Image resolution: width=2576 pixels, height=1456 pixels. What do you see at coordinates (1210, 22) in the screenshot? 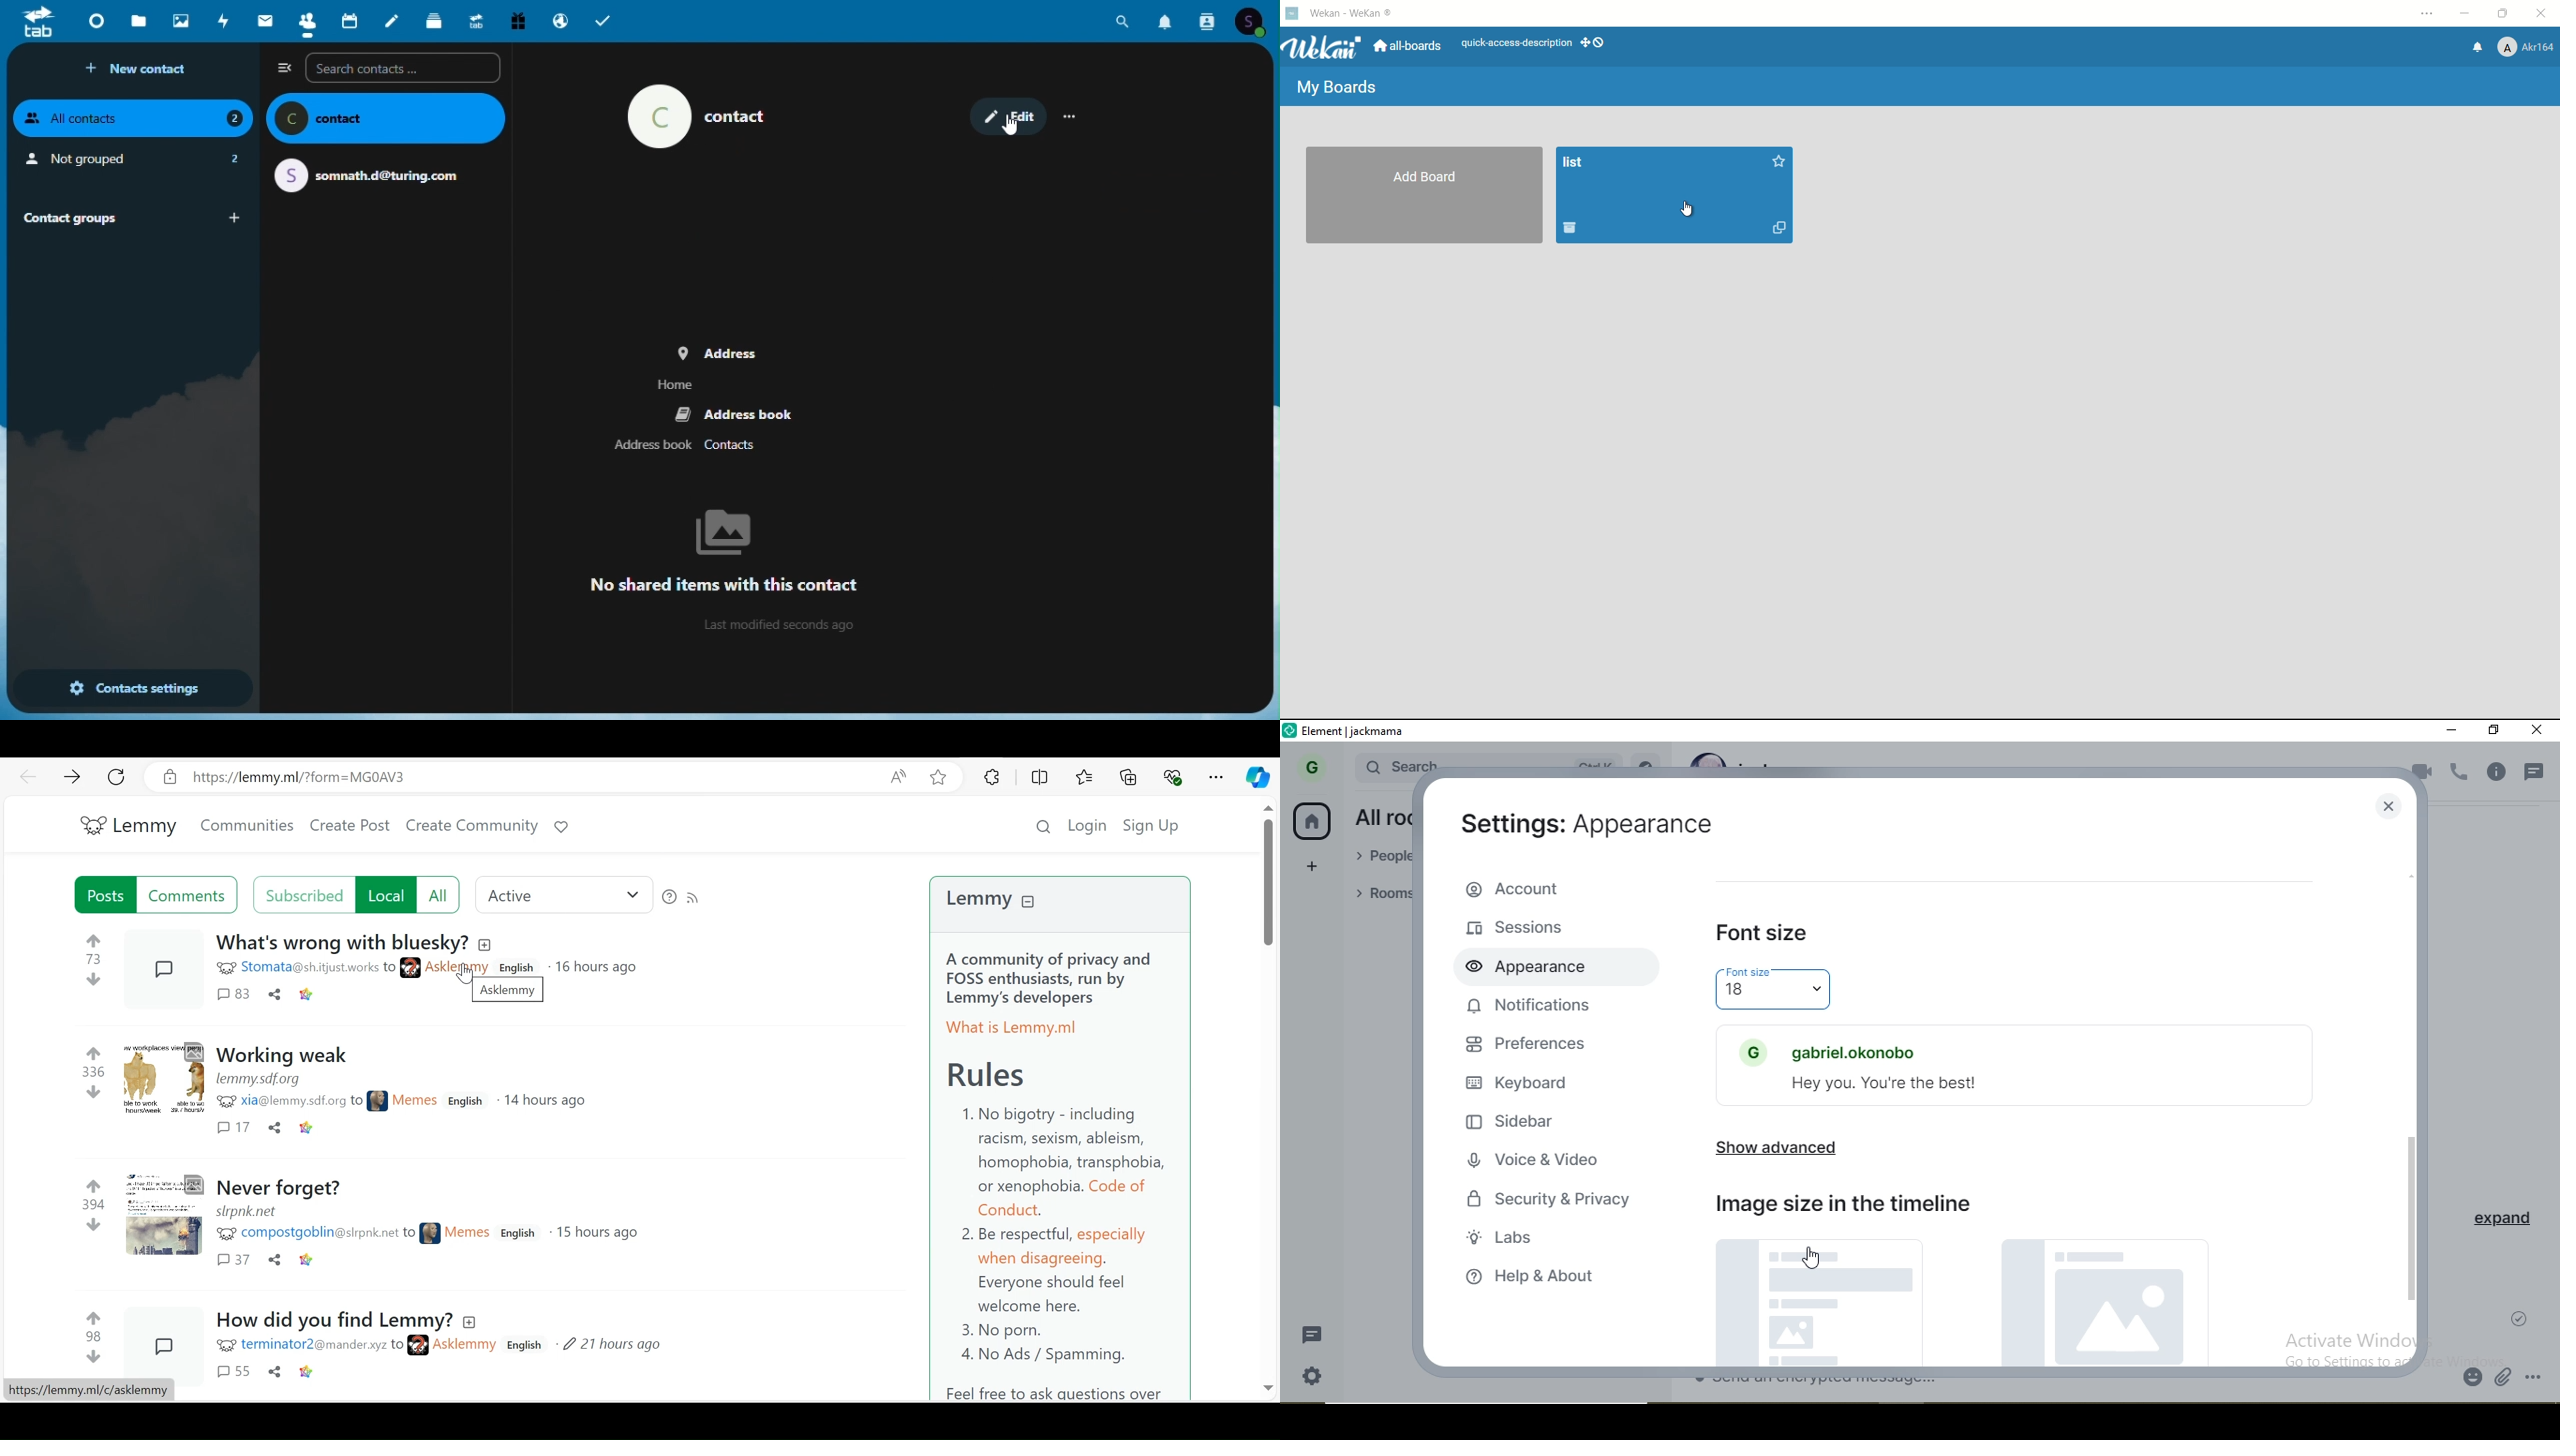
I see `Contacts` at bounding box center [1210, 22].